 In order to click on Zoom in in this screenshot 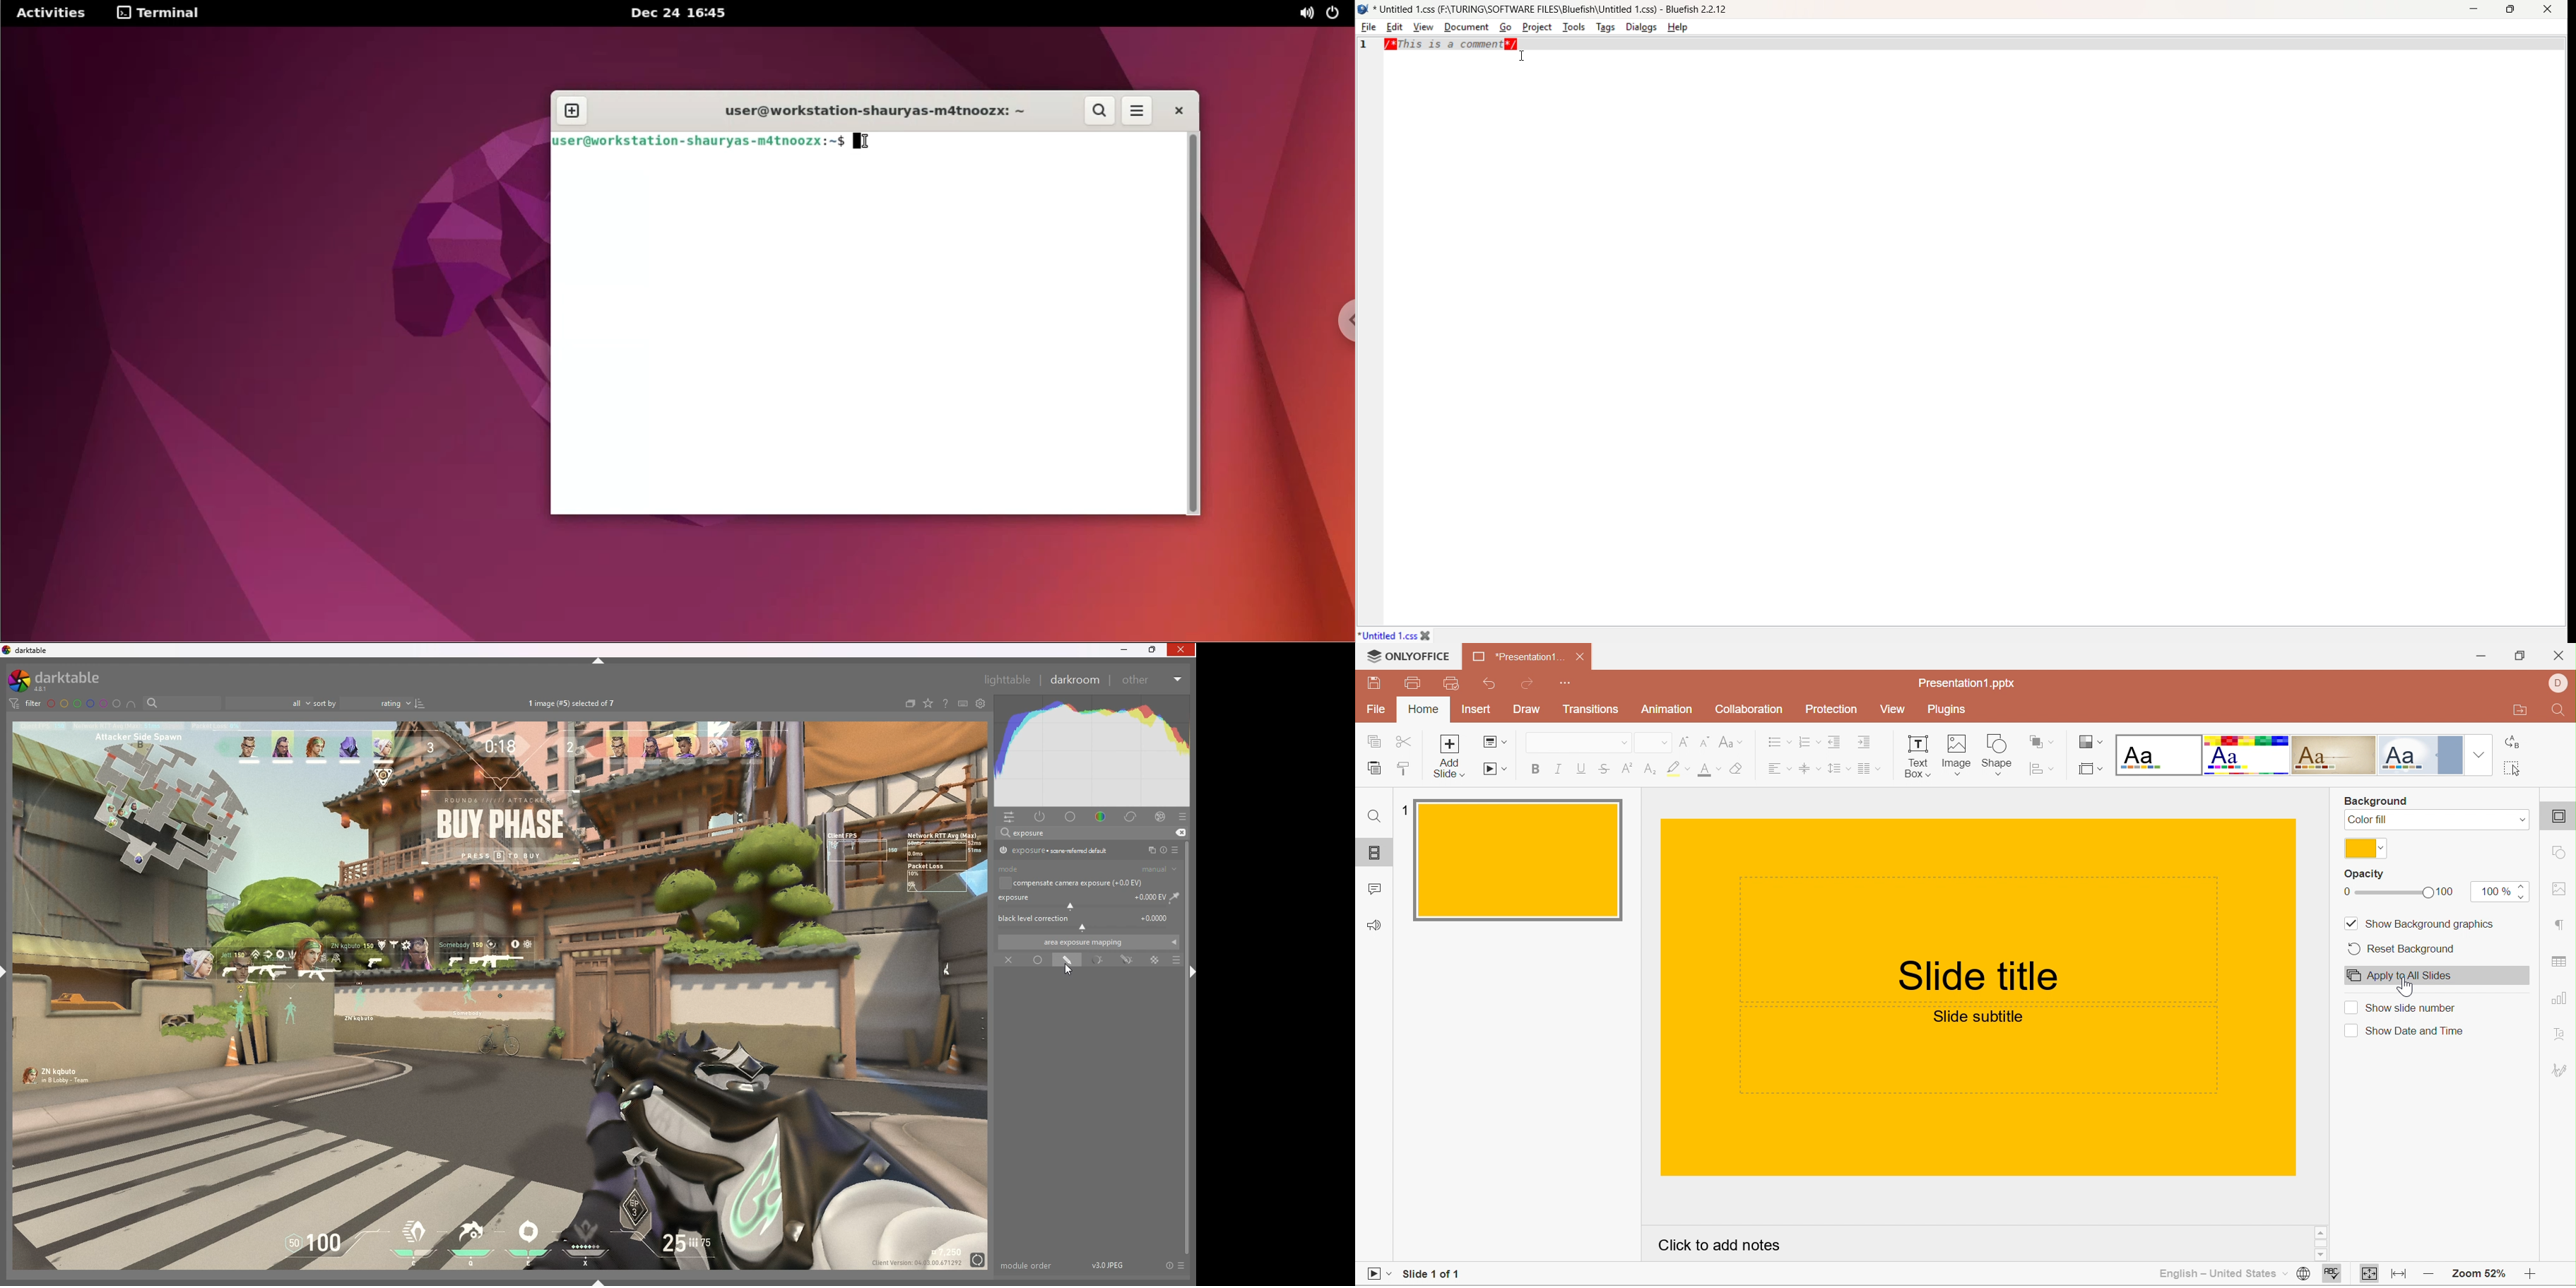, I will do `click(2529, 1276)`.